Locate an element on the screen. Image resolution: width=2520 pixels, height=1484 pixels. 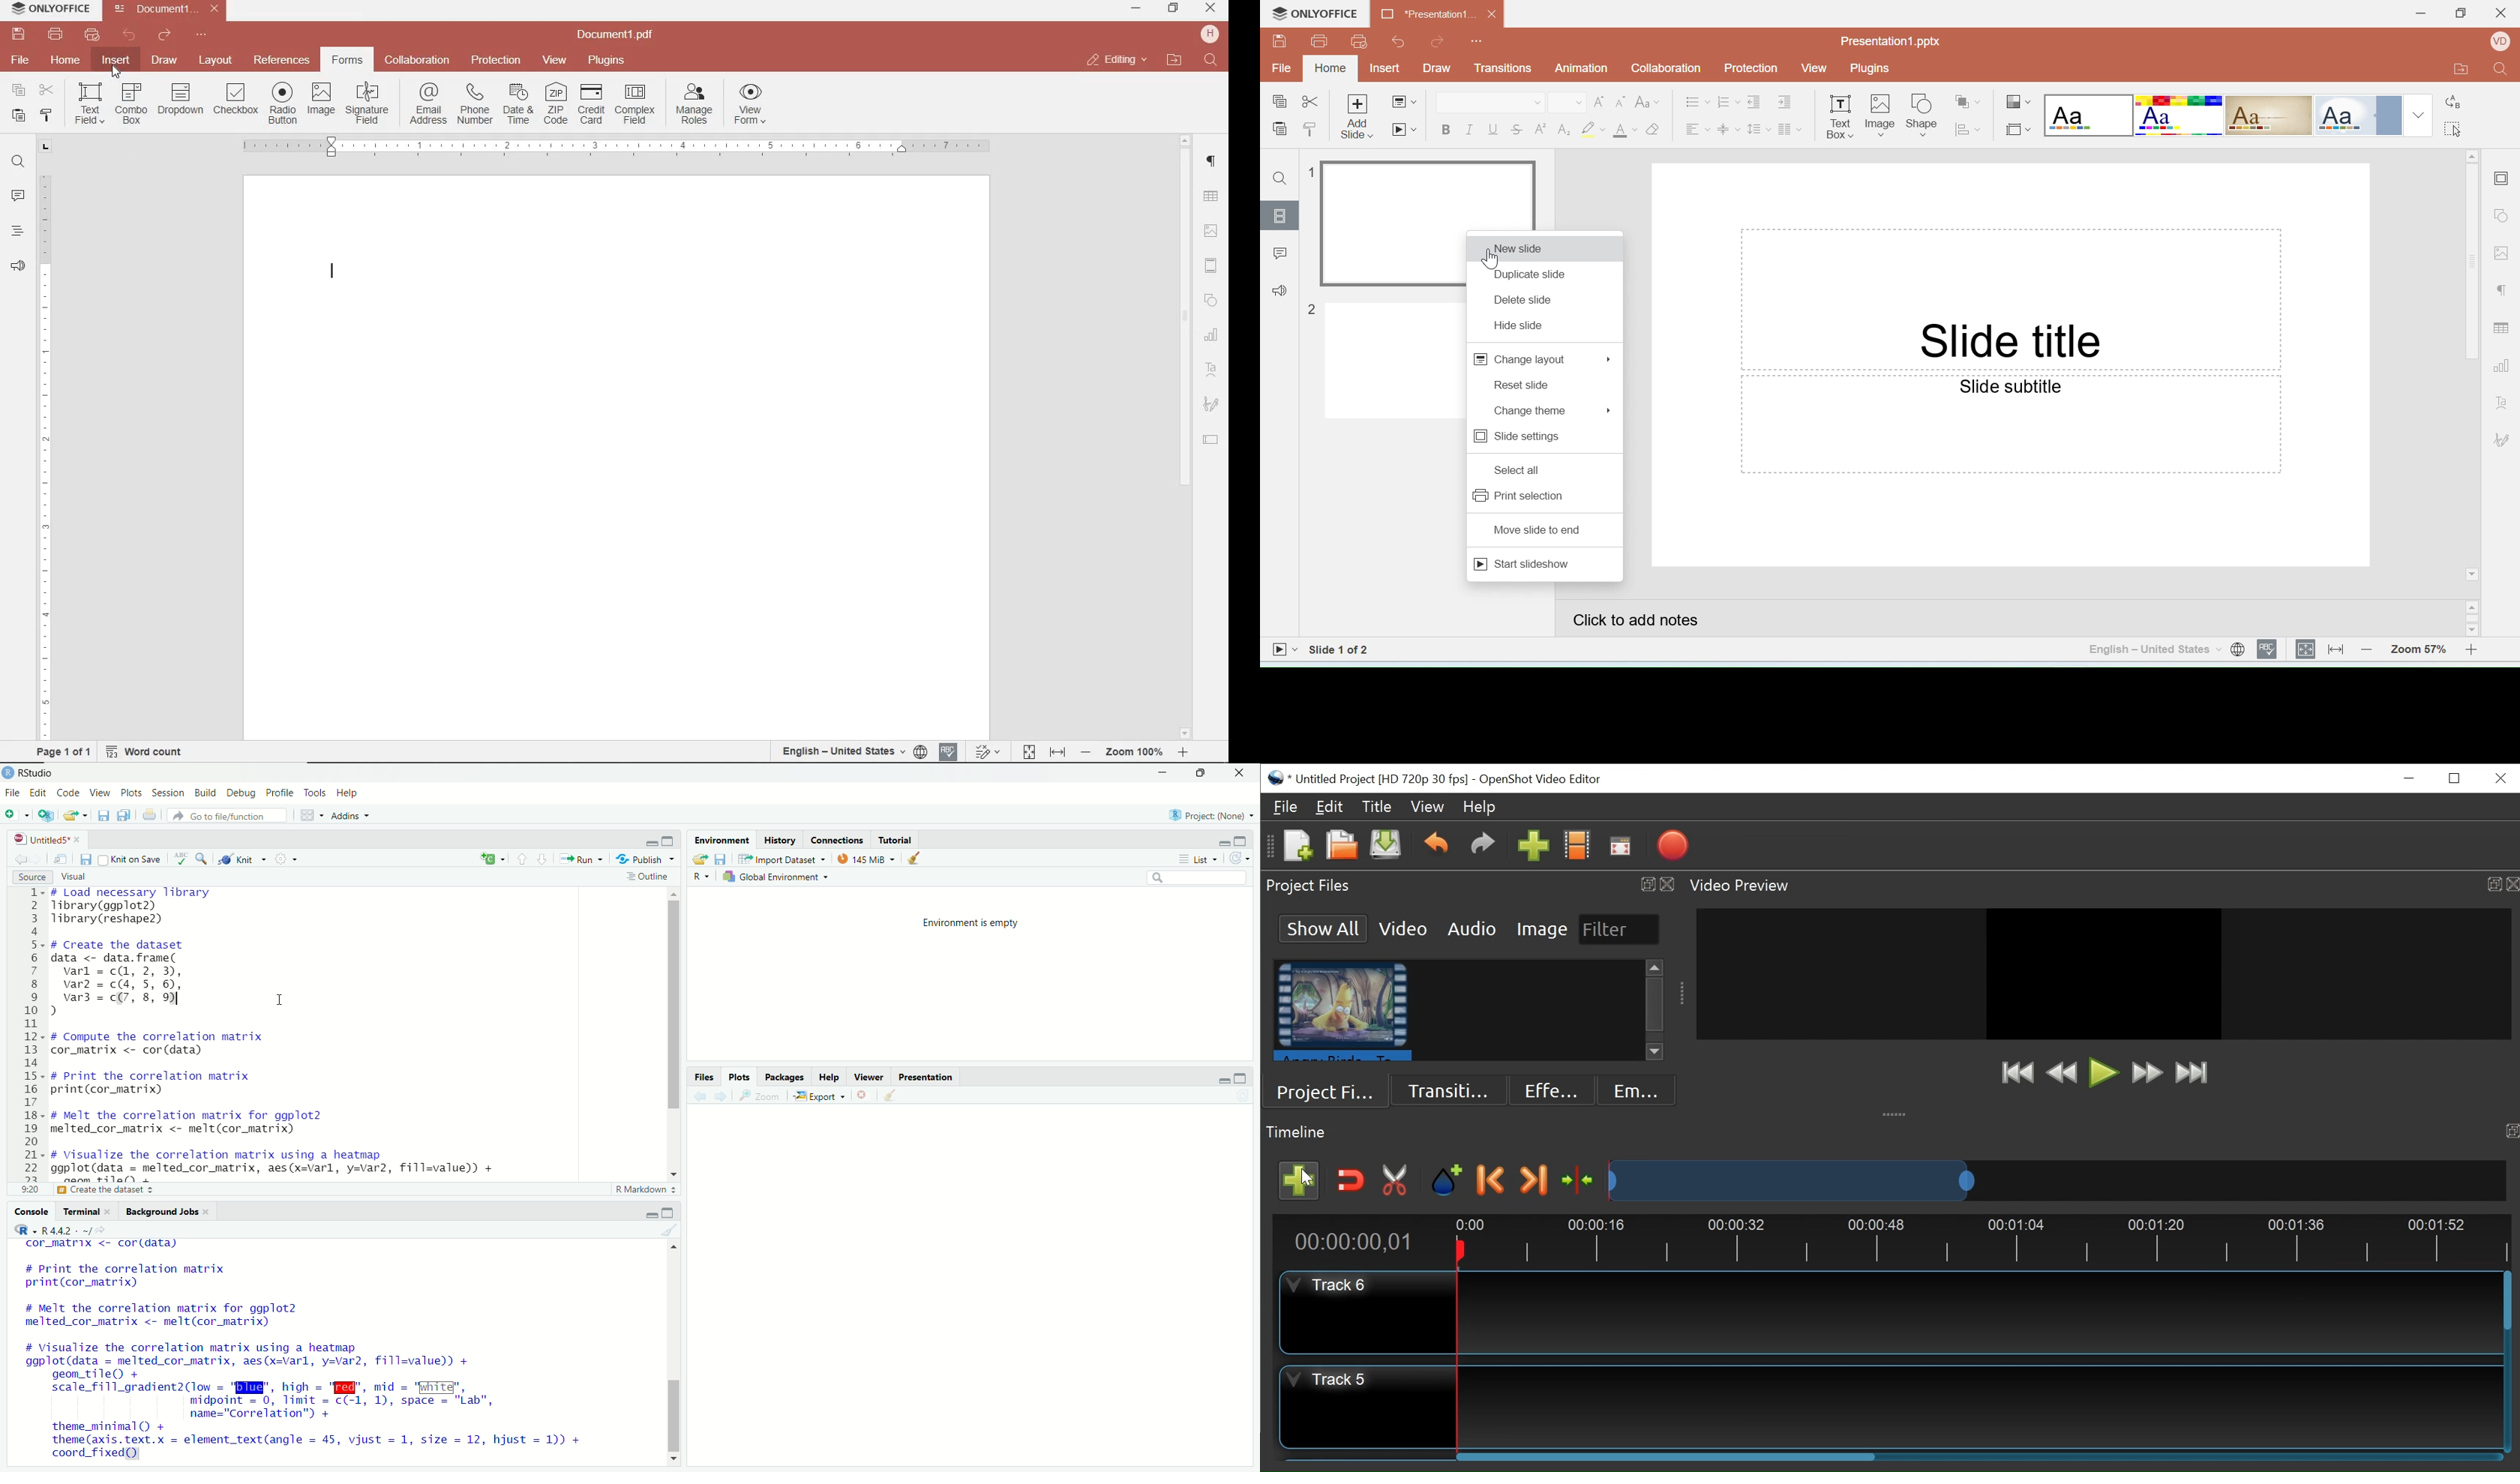
lines is located at coordinates (34, 1041).